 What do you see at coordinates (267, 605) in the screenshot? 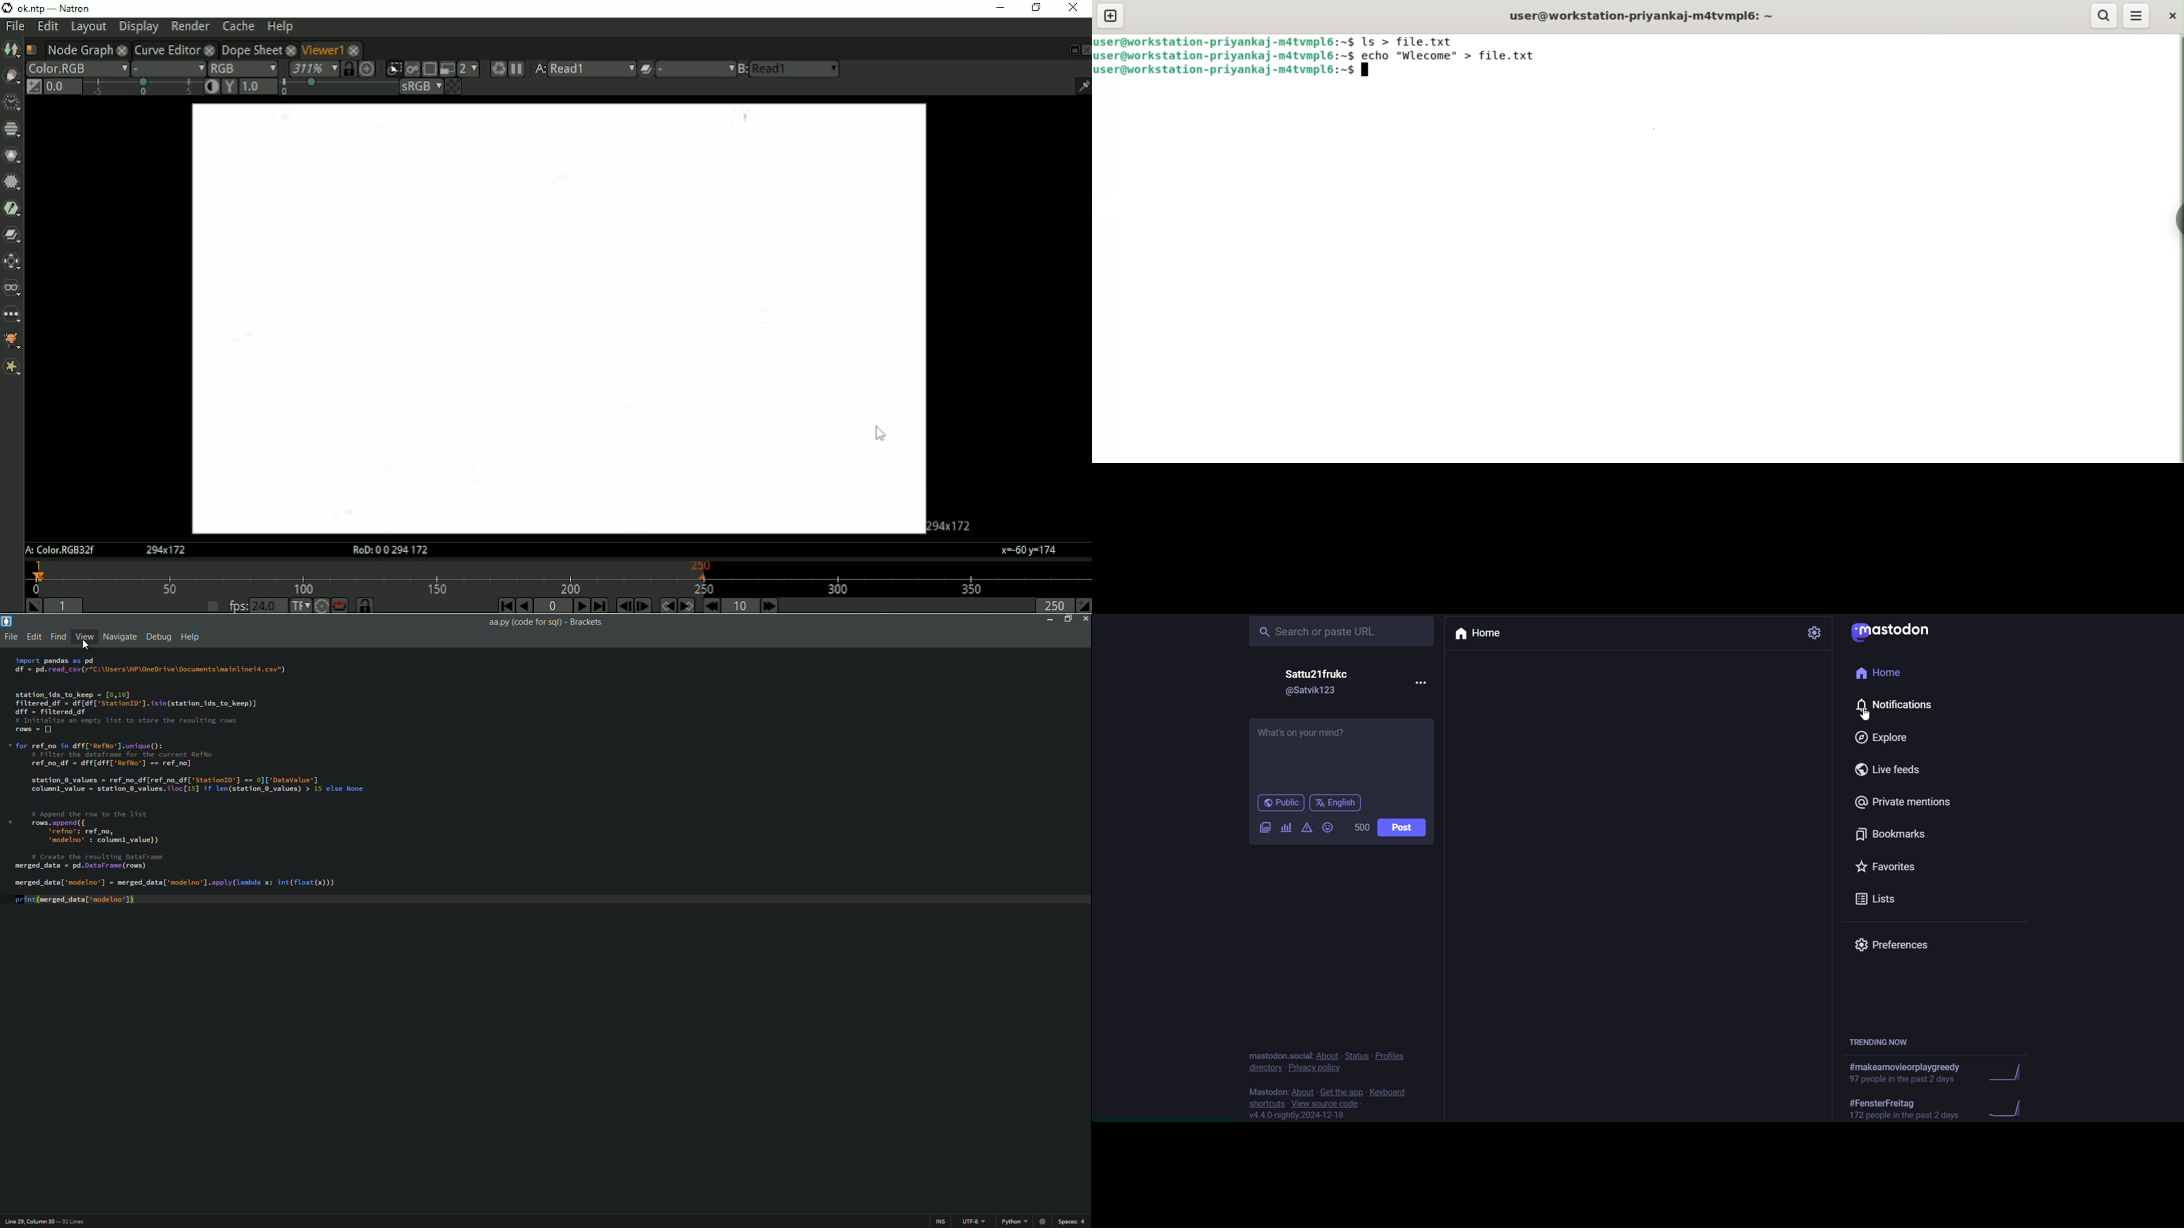
I see `24` at bounding box center [267, 605].